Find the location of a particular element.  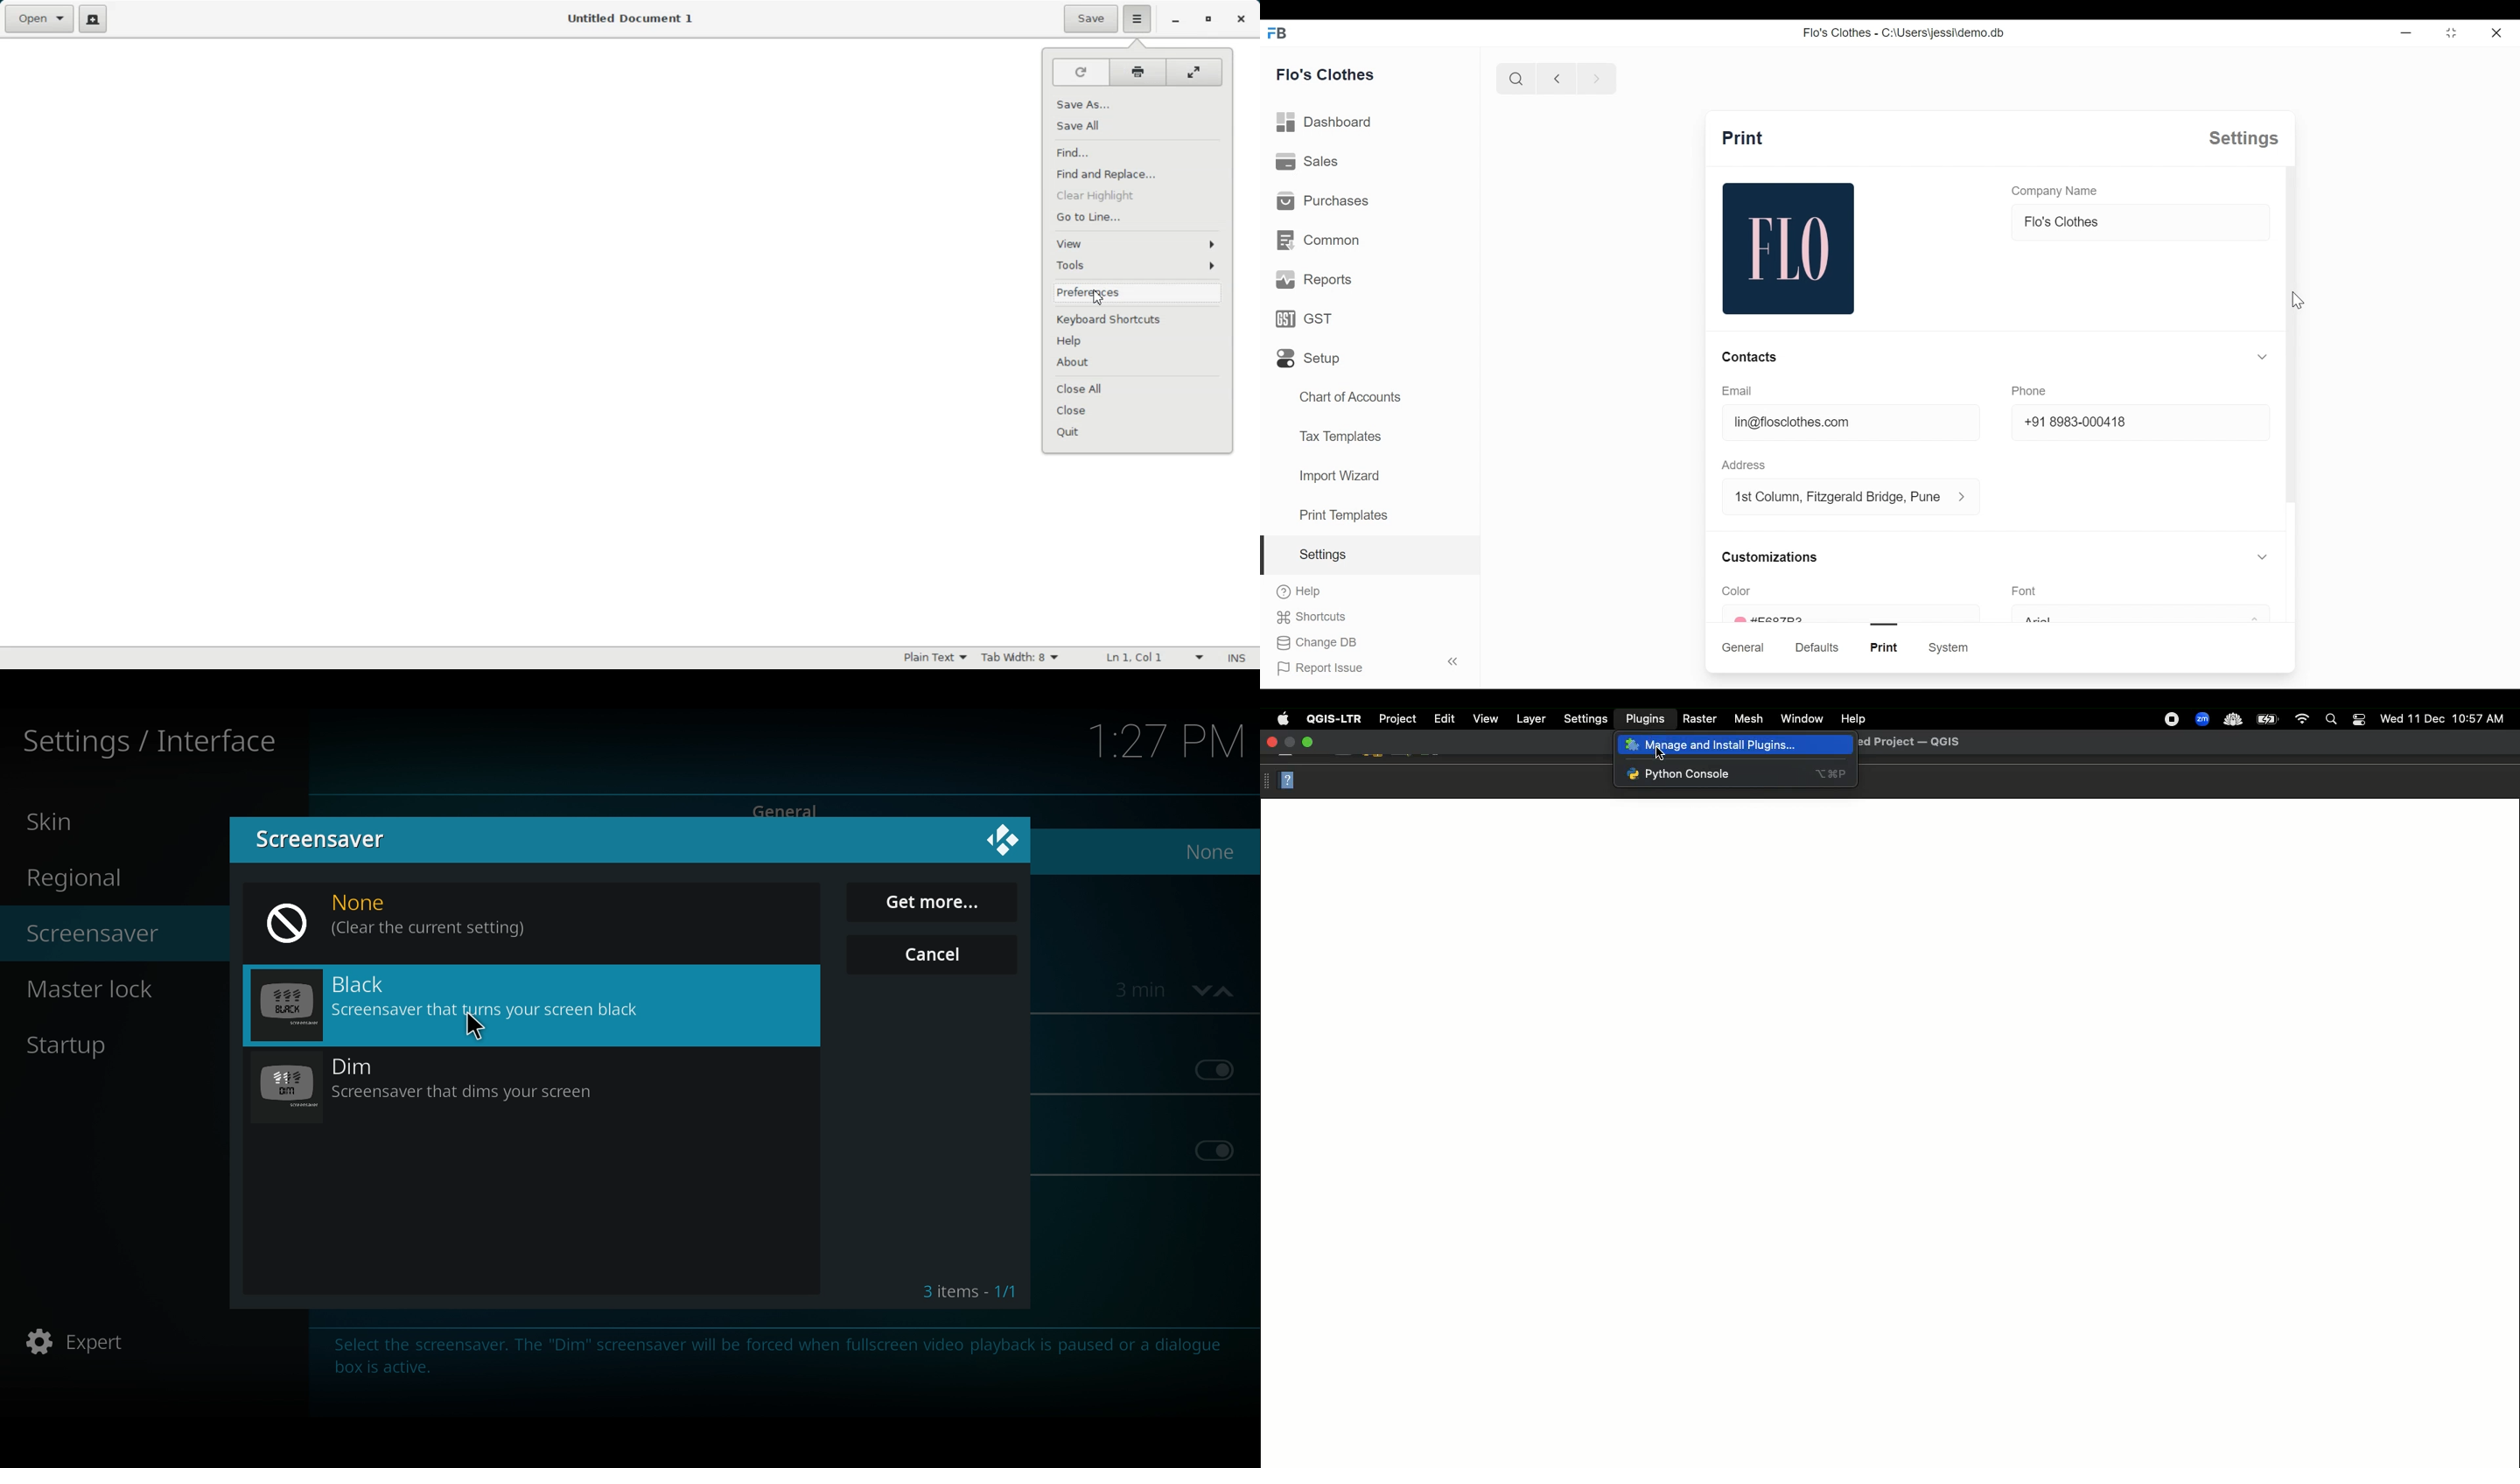

common is located at coordinates (1318, 240).